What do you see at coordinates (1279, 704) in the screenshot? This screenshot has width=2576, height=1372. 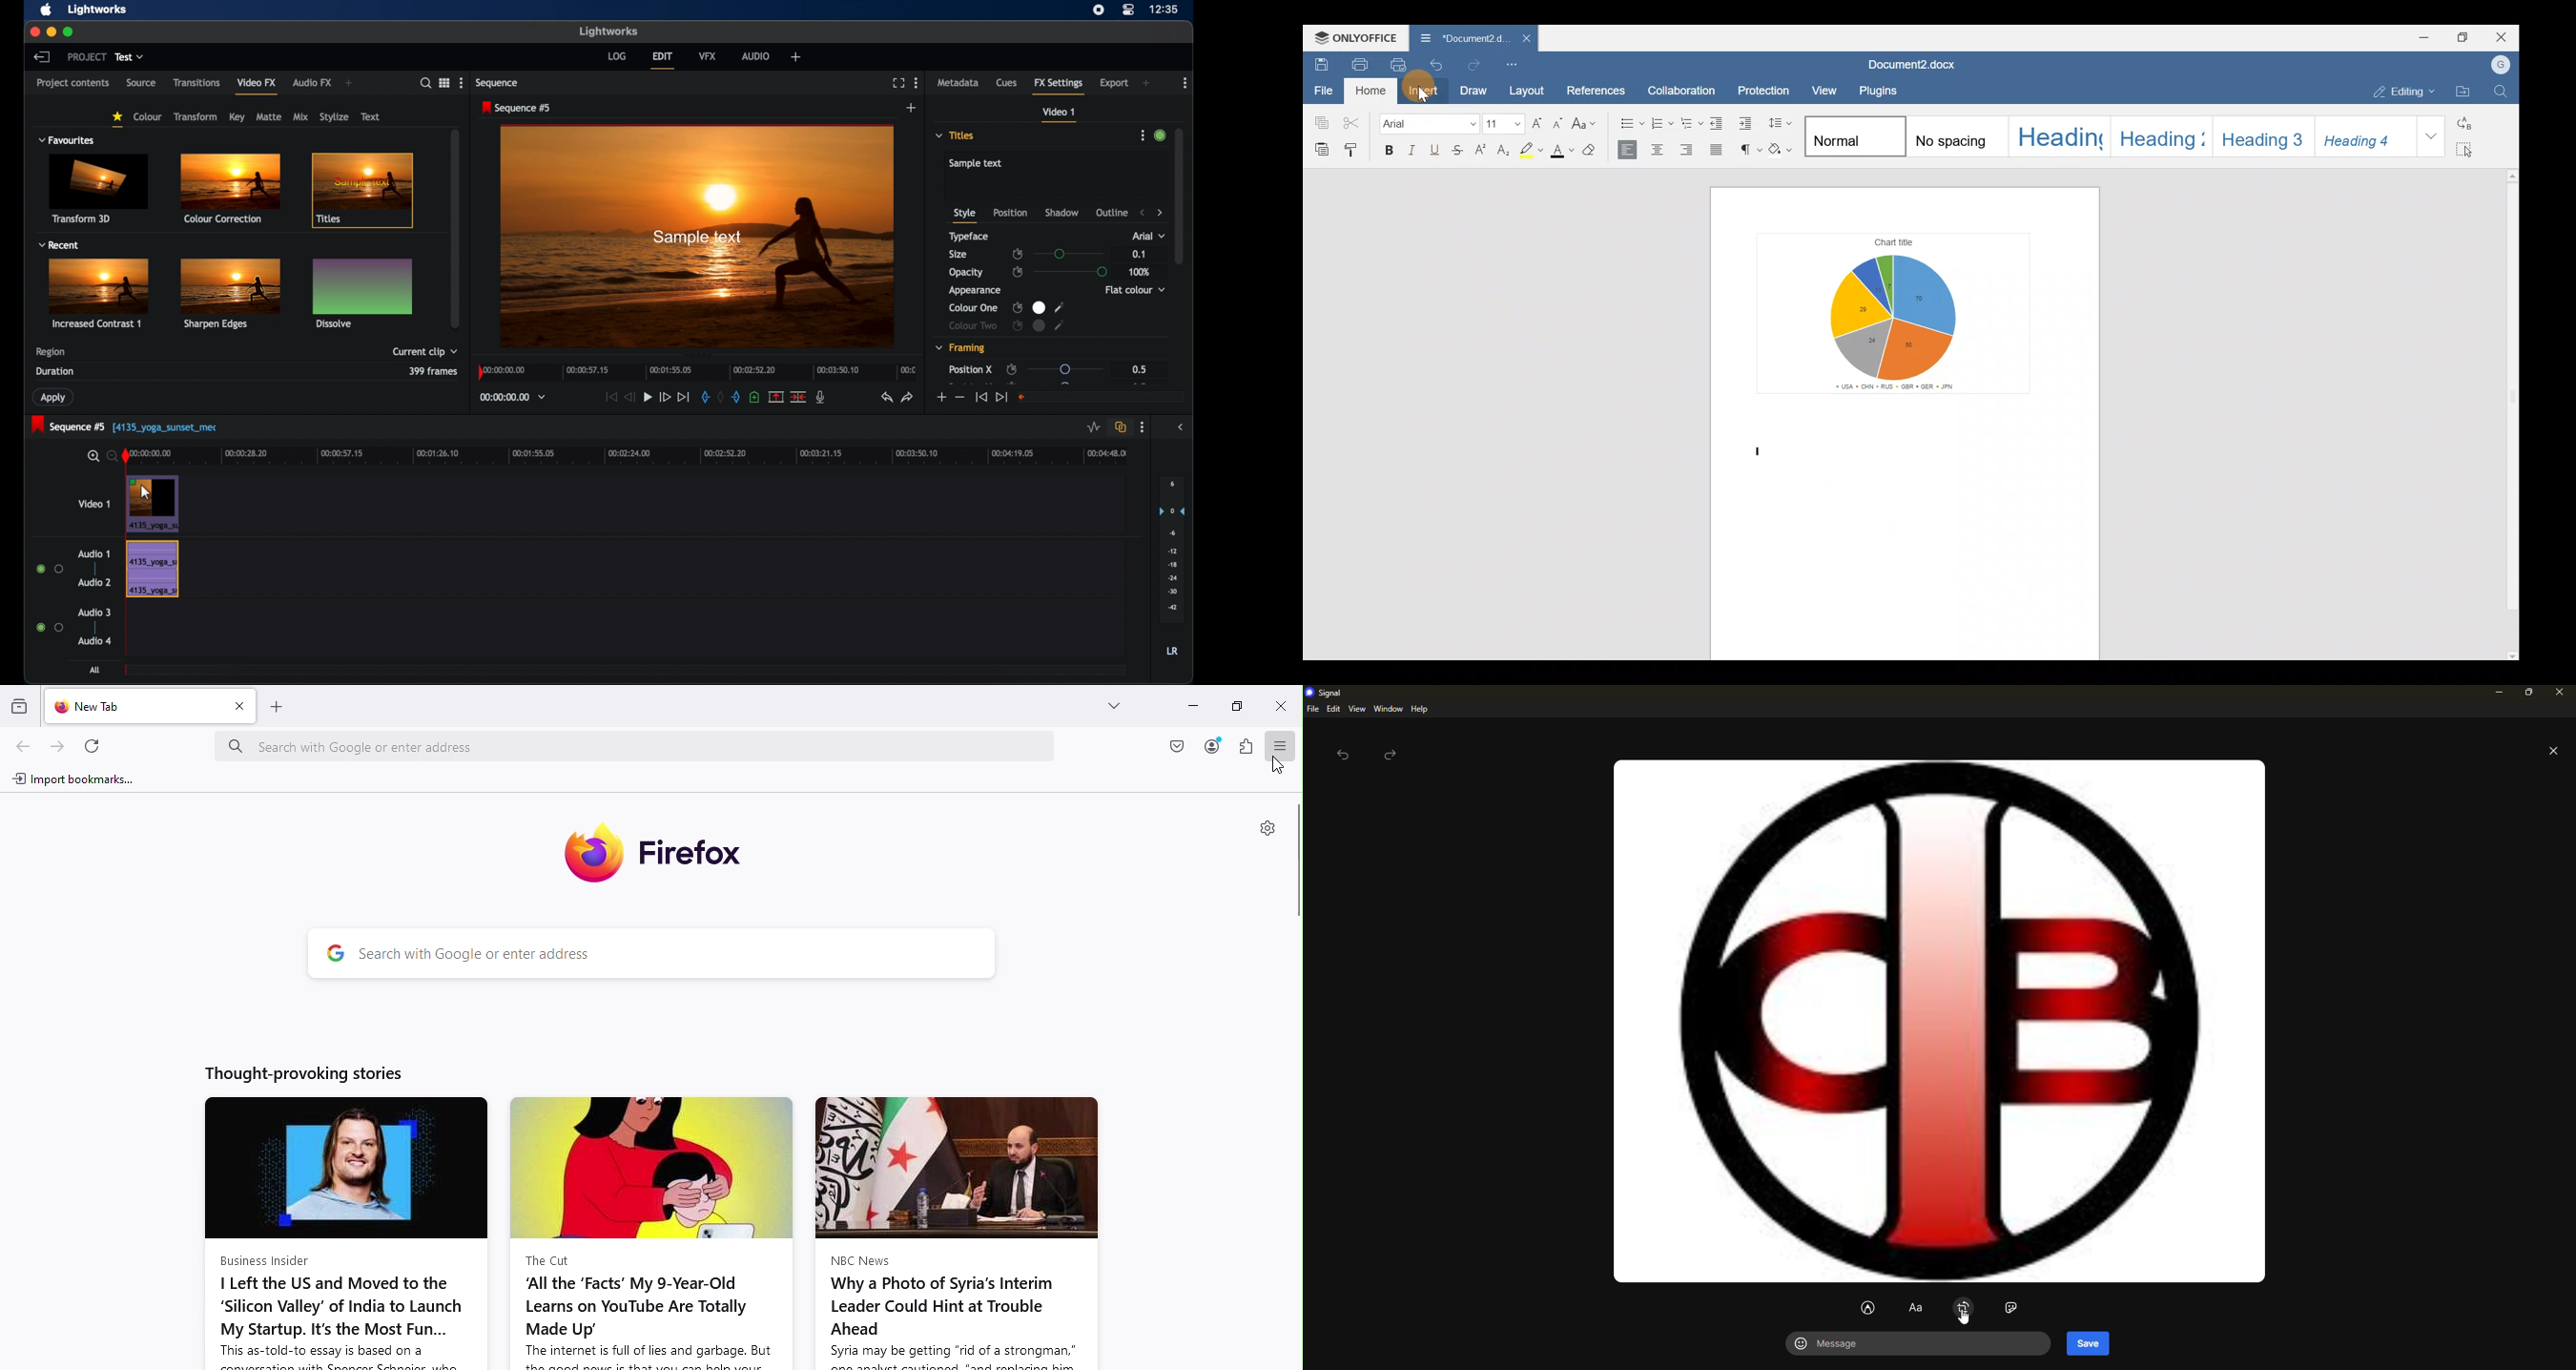 I see `Close` at bounding box center [1279, 704].